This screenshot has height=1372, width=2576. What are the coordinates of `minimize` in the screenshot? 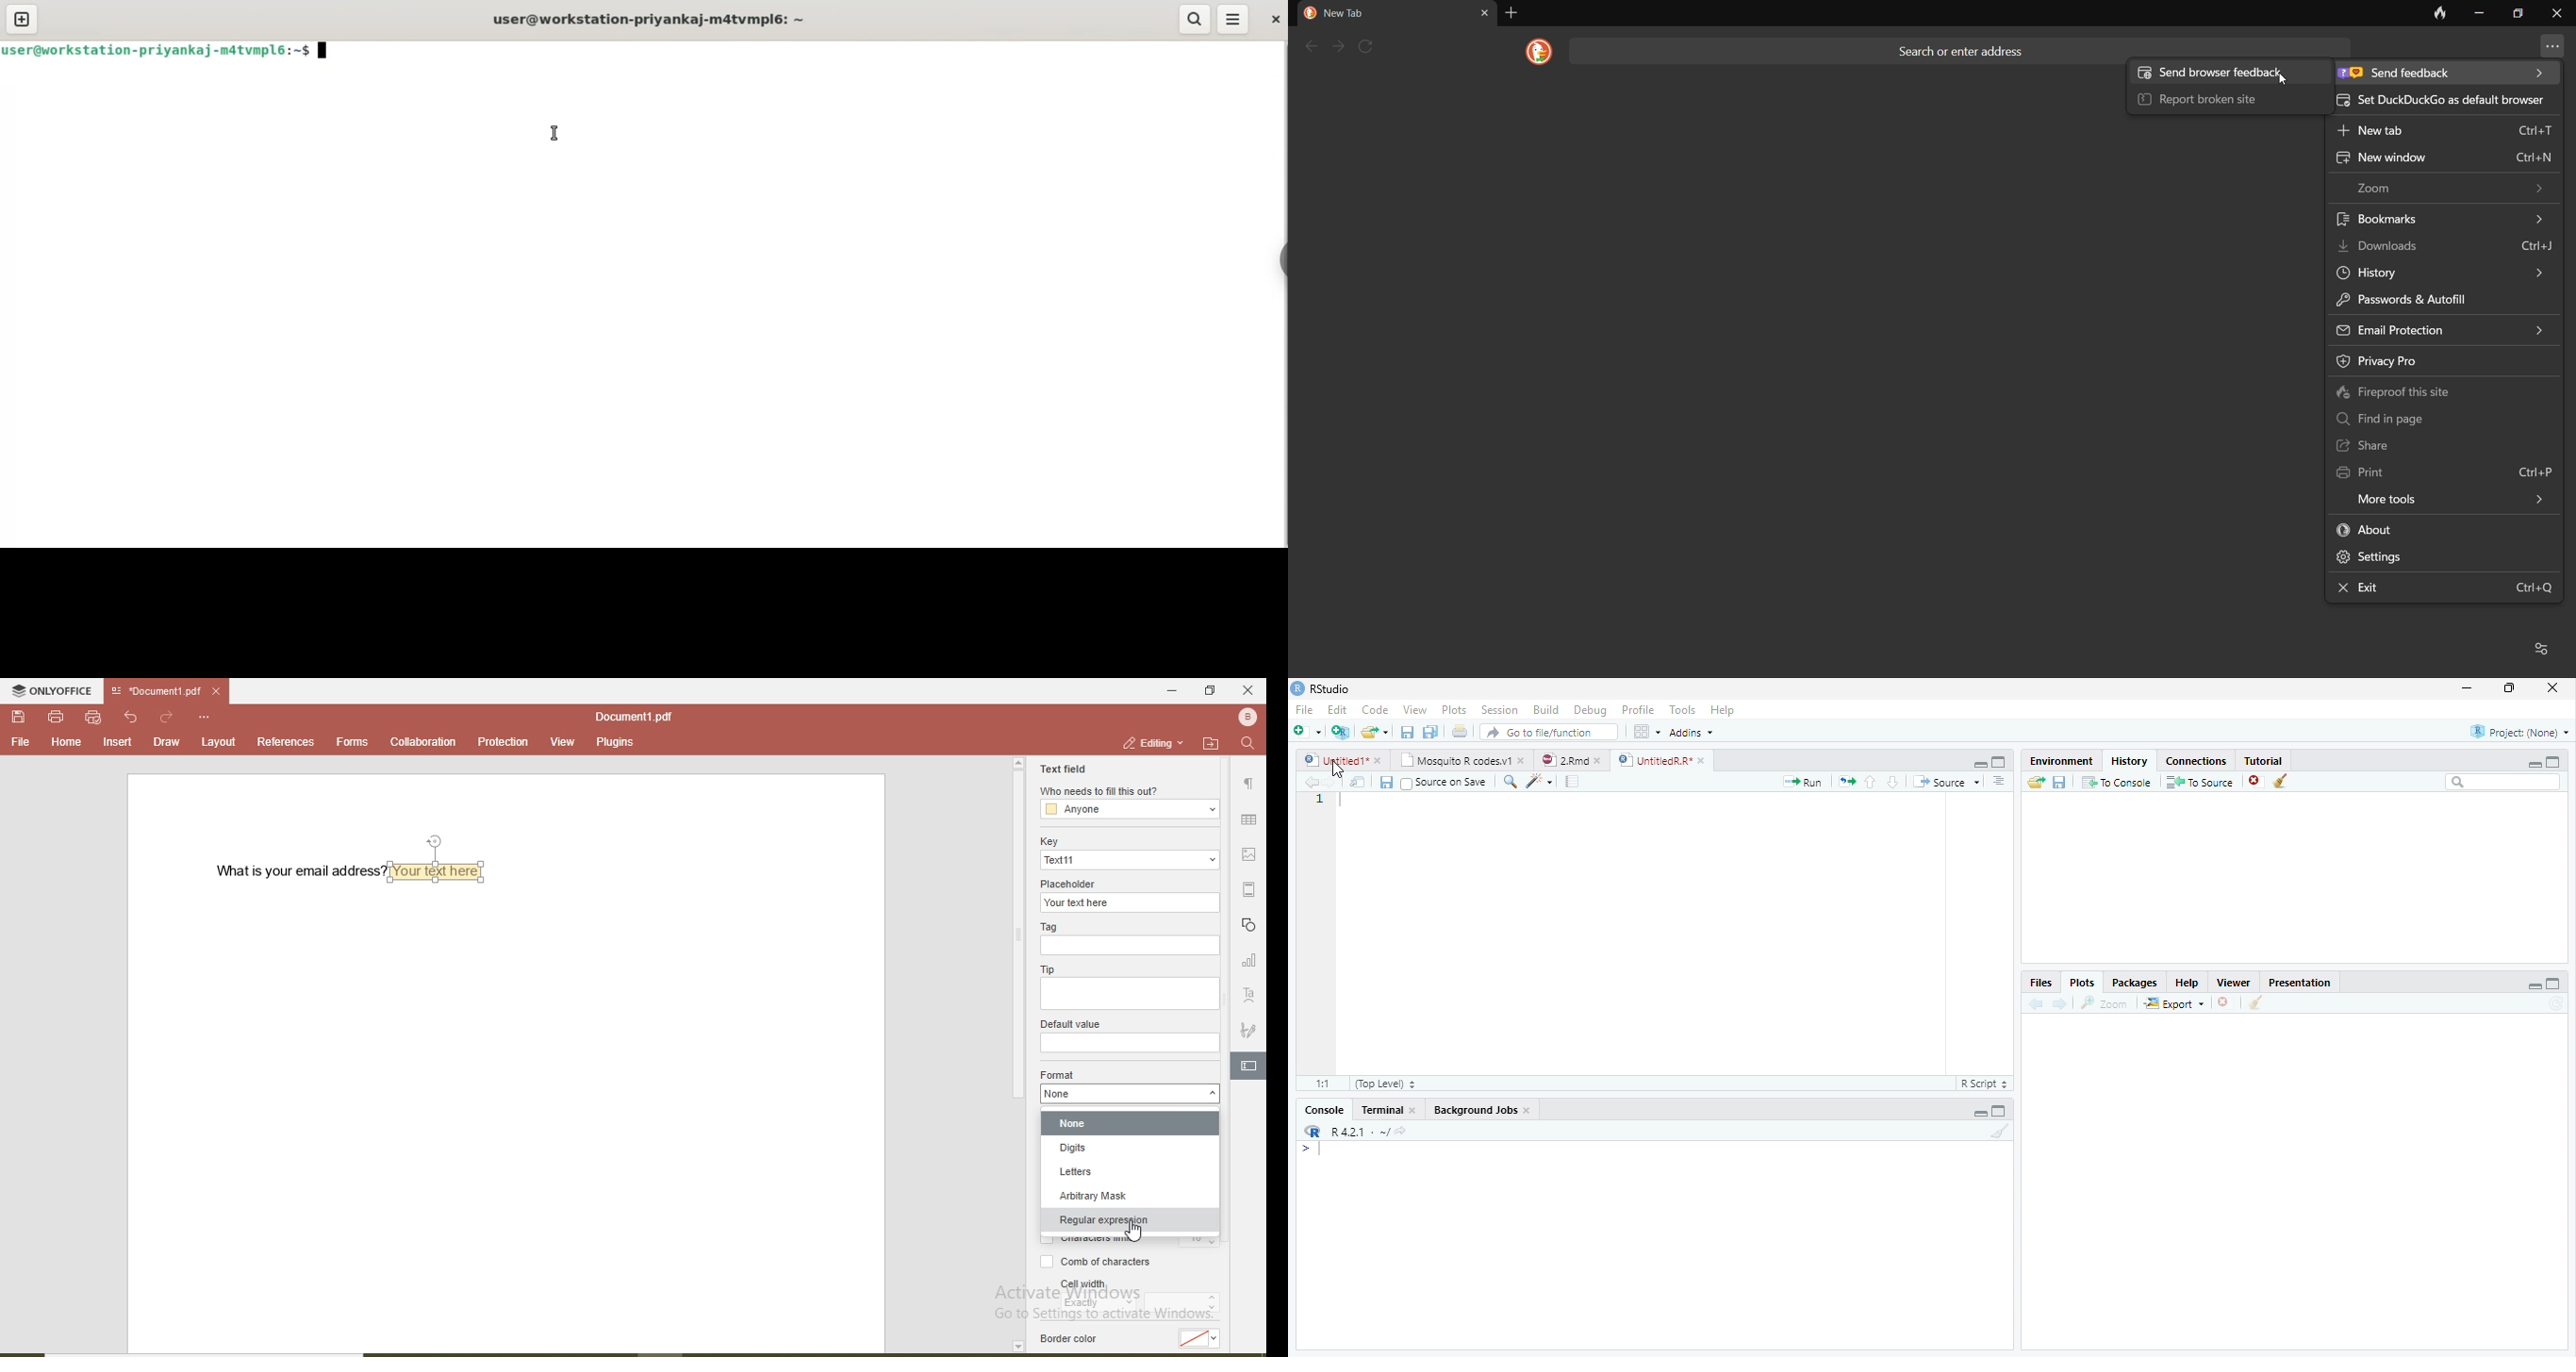 It's located at (2532, 764).